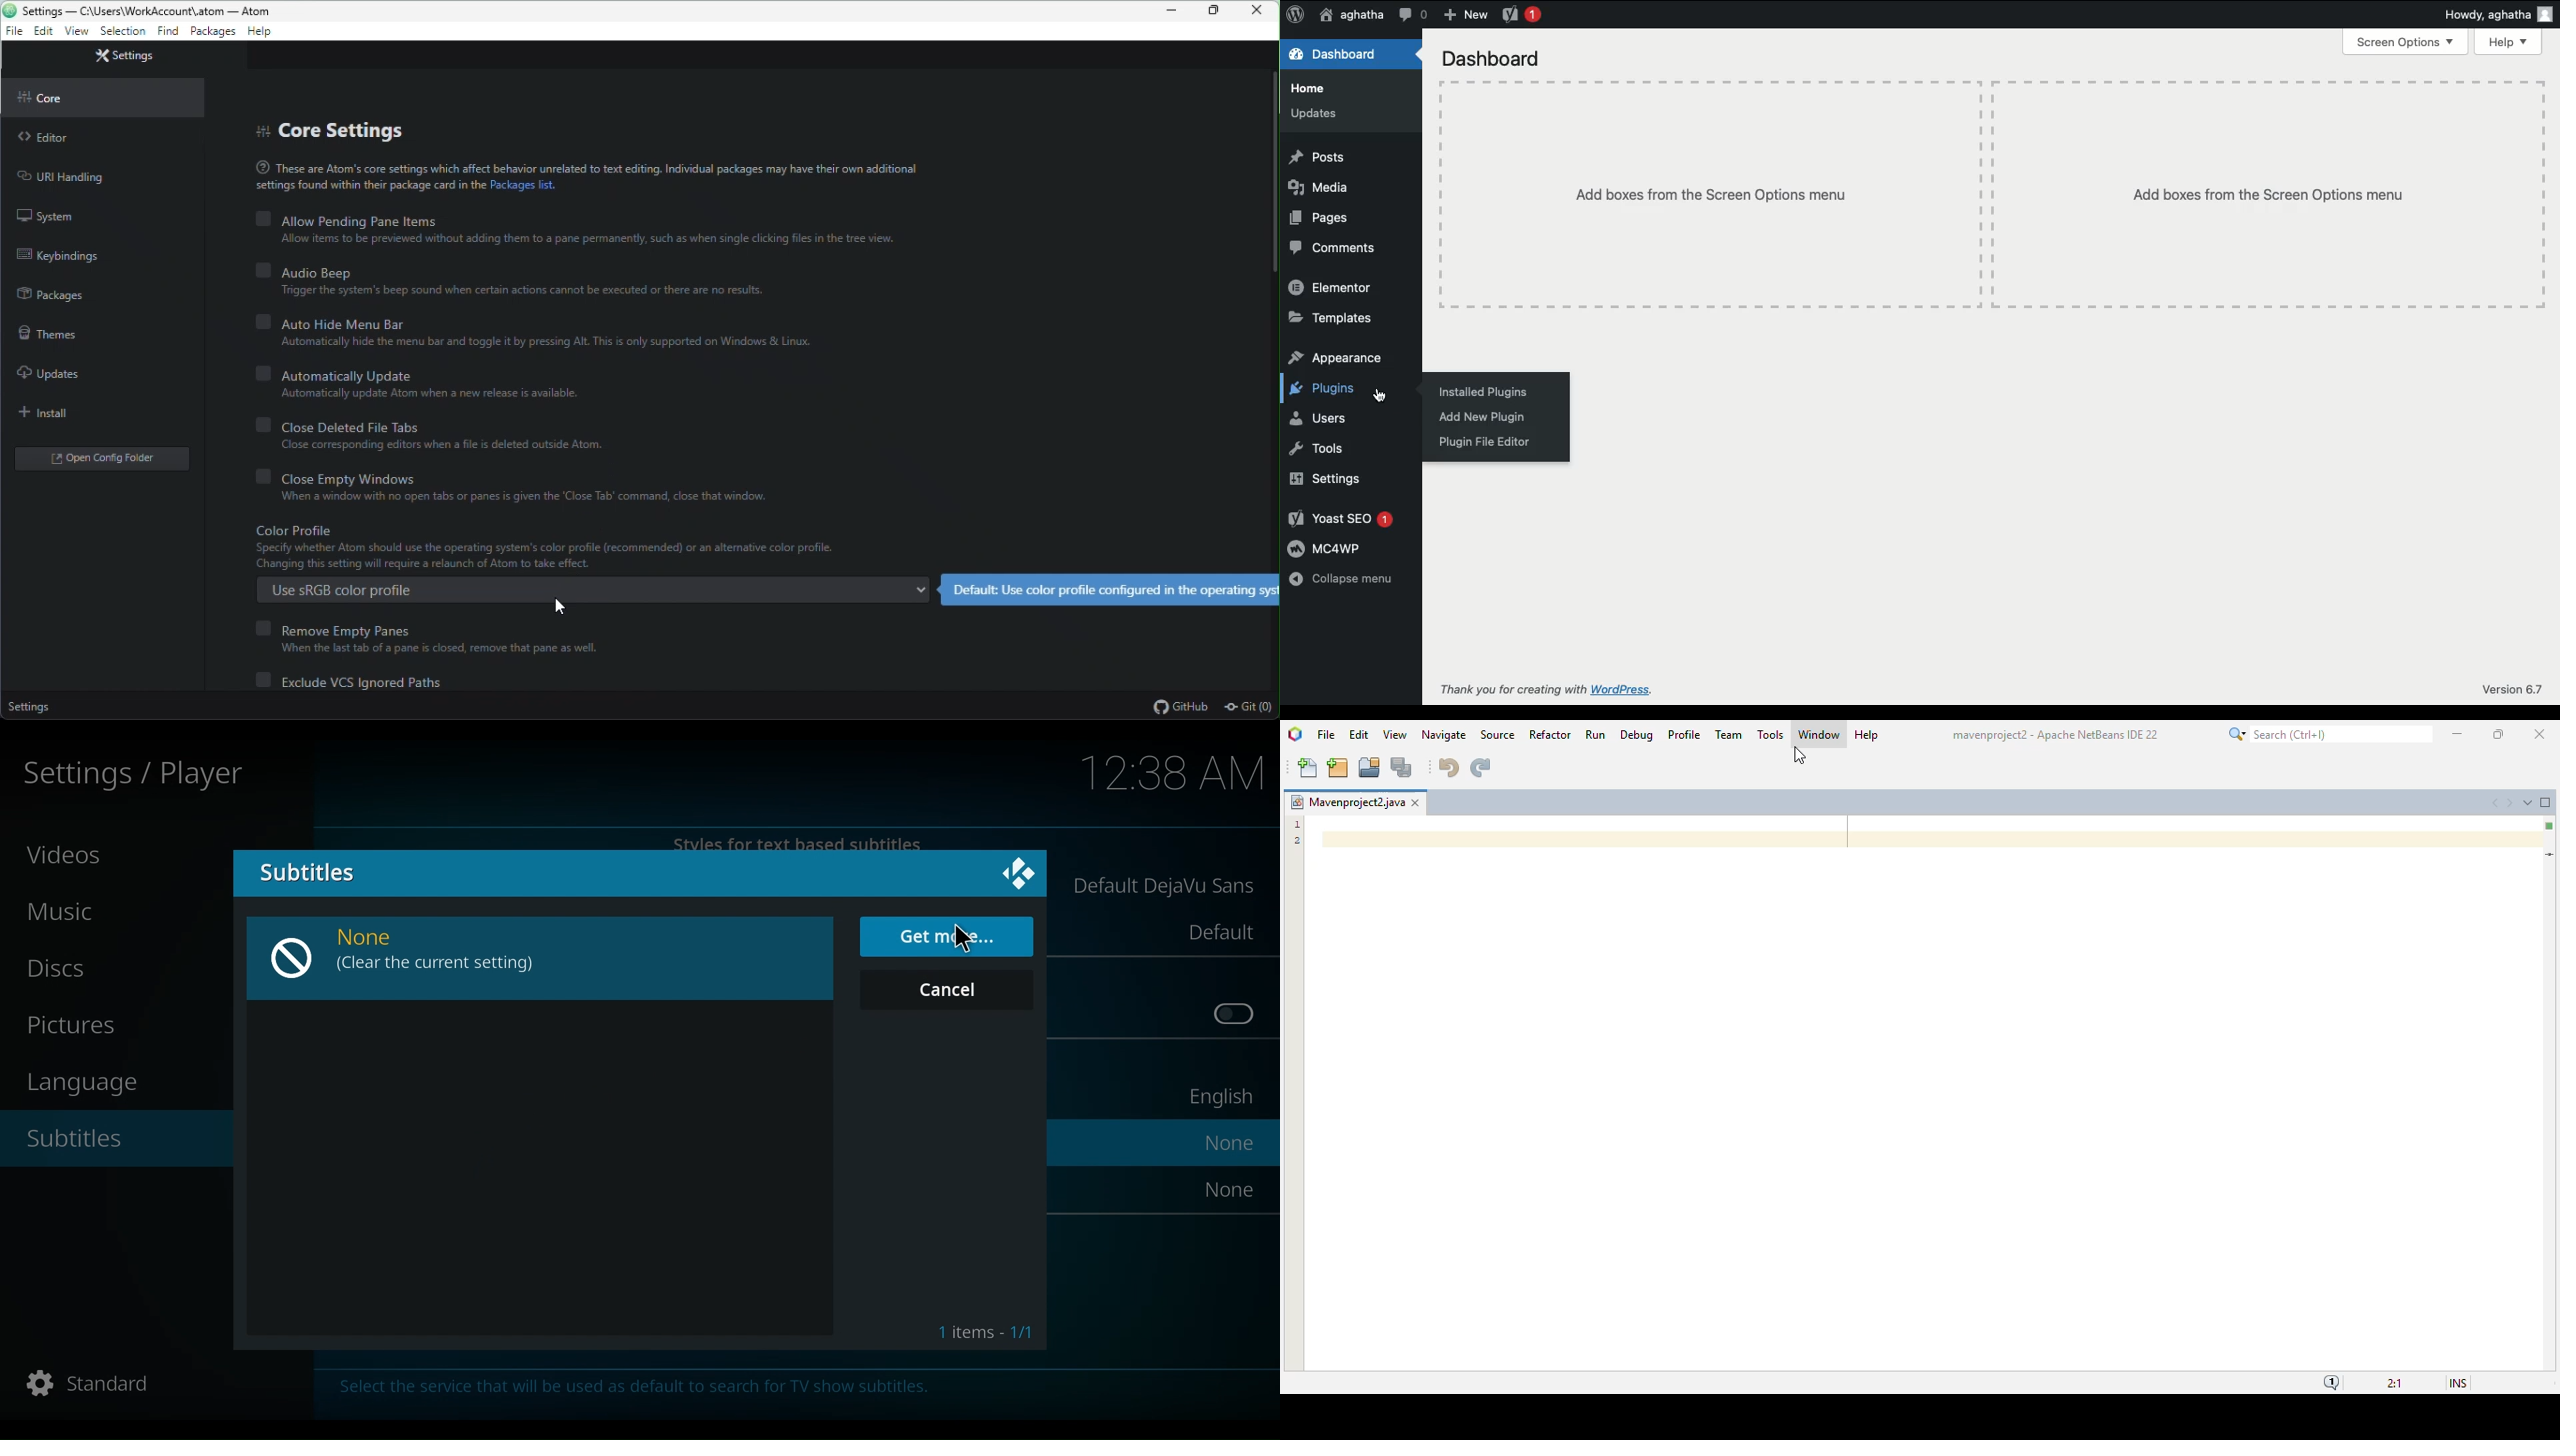 The width and height of the screenshot is (2576, 1456). What do you see at coordinates (1231, 1143) in the screenshot?
I see `None` at bounding box center [1231, 1143].